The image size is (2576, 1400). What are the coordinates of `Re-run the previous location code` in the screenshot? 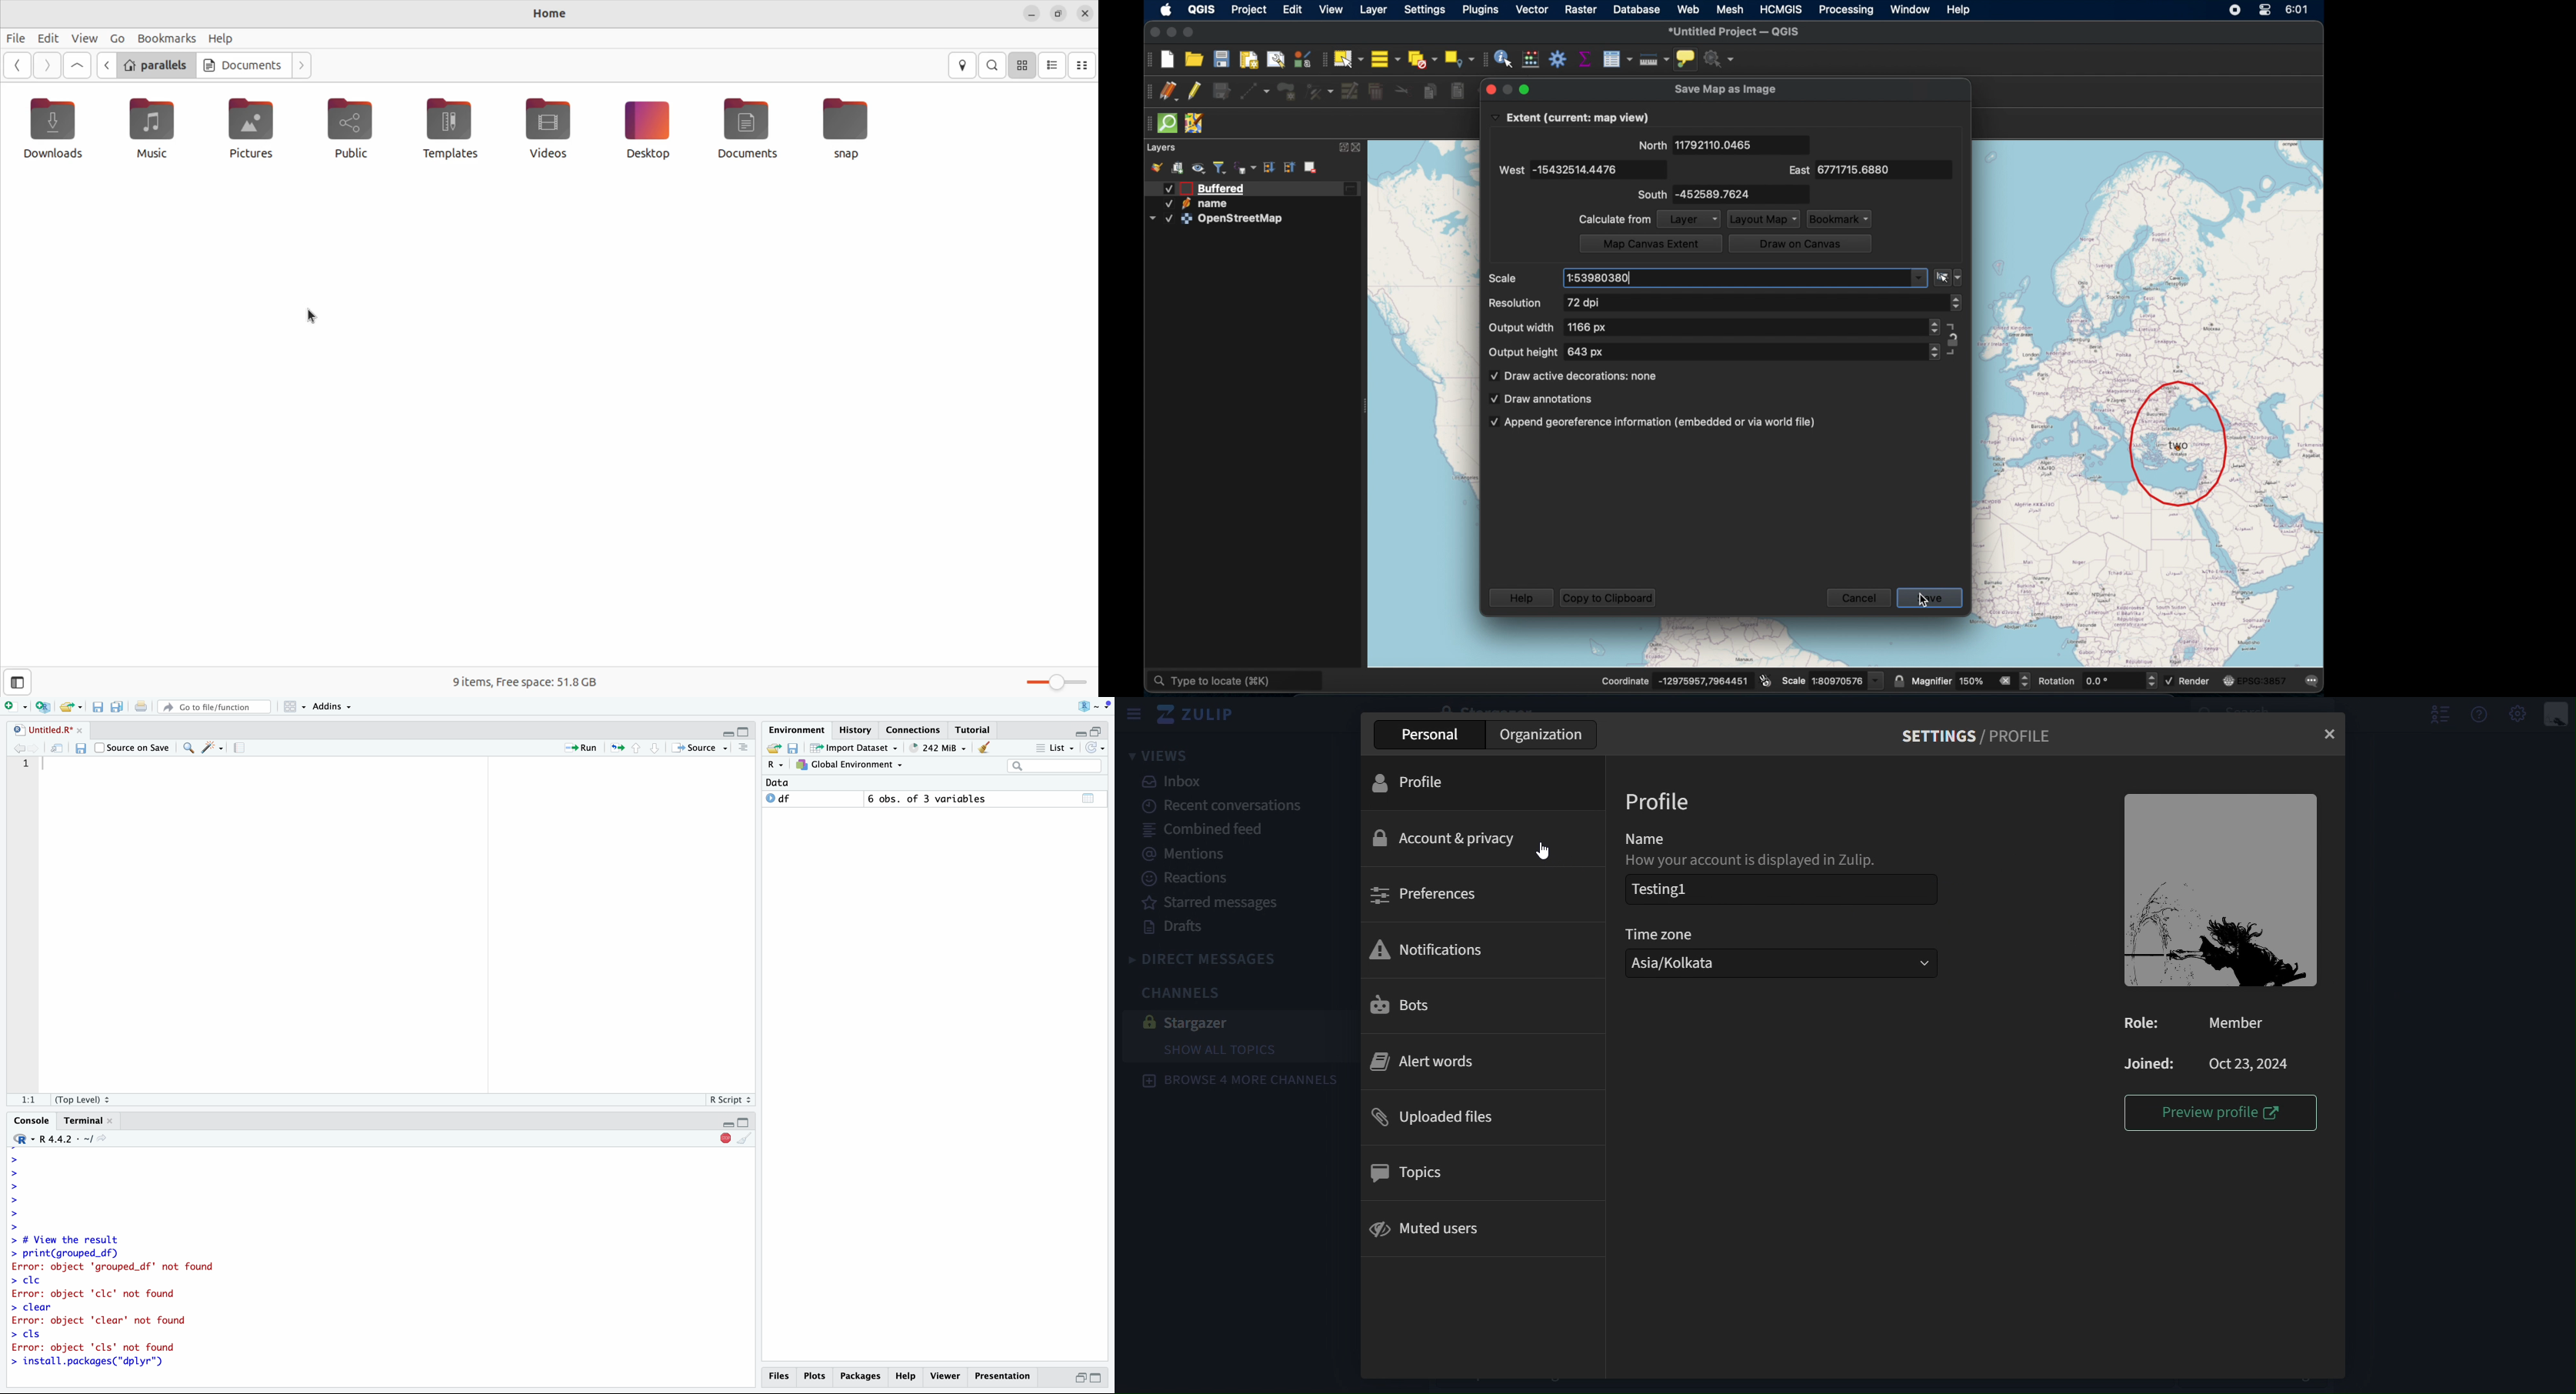 It's located at (617, 748).